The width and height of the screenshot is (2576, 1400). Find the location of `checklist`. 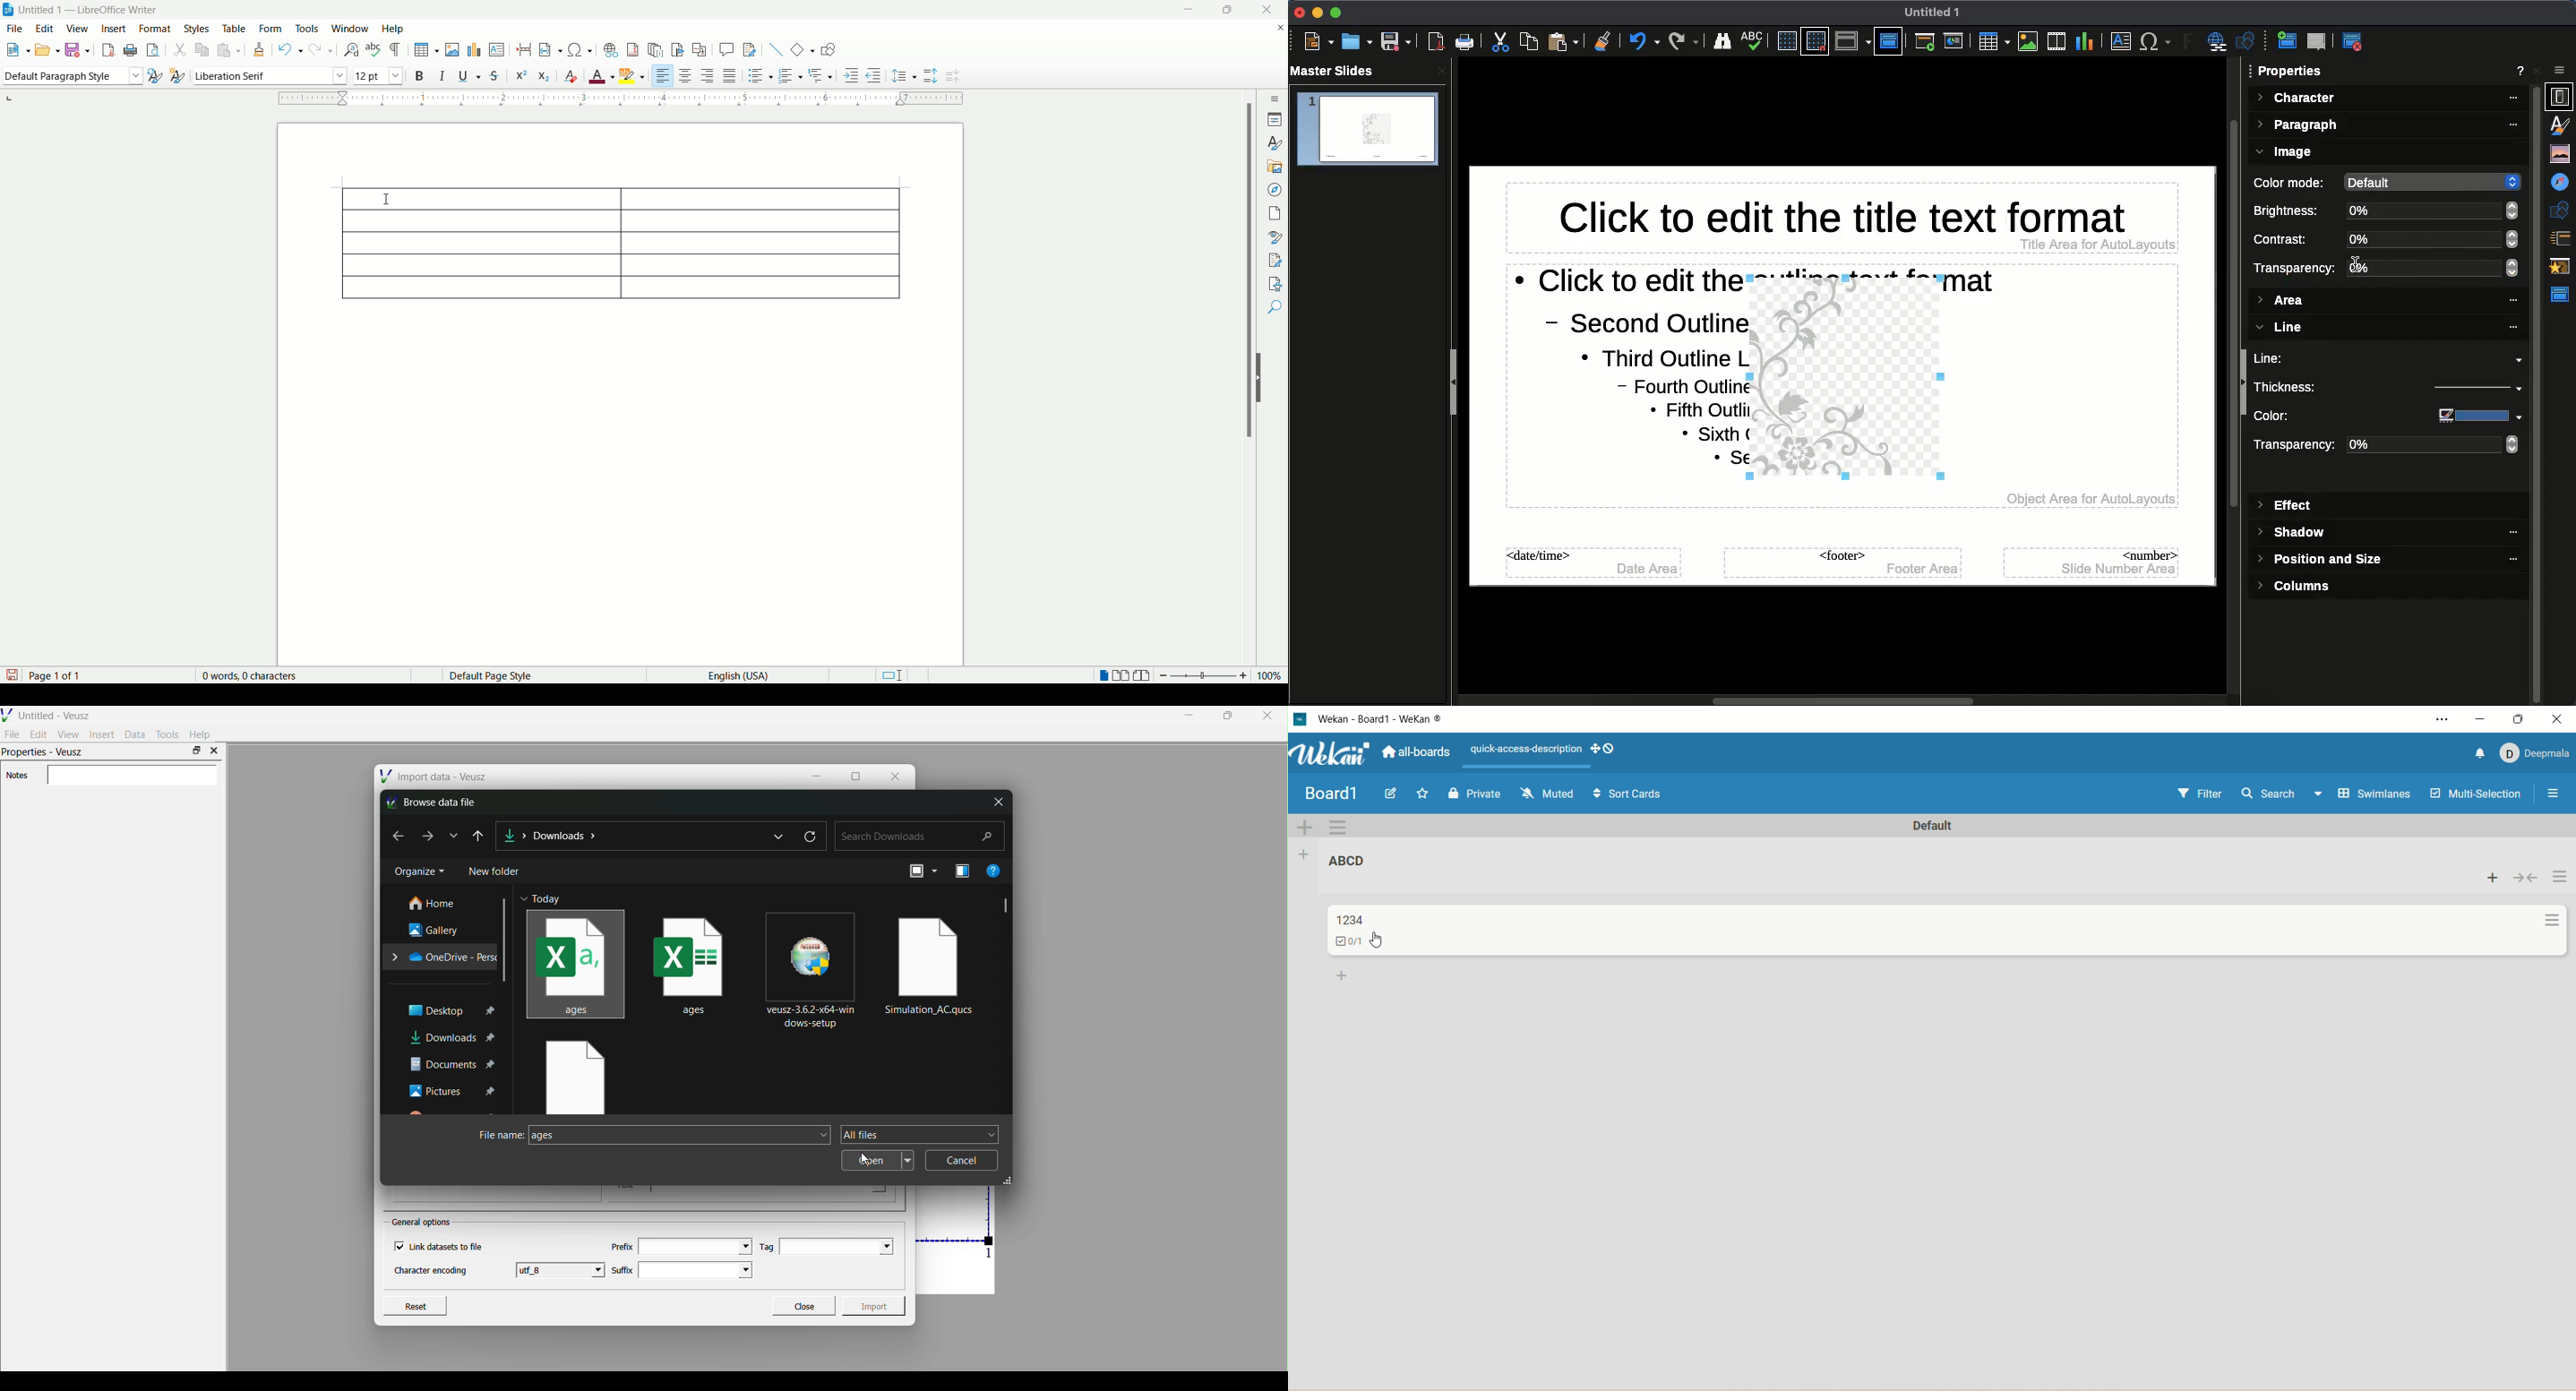

checklist is located at coordinates (1350, 943).